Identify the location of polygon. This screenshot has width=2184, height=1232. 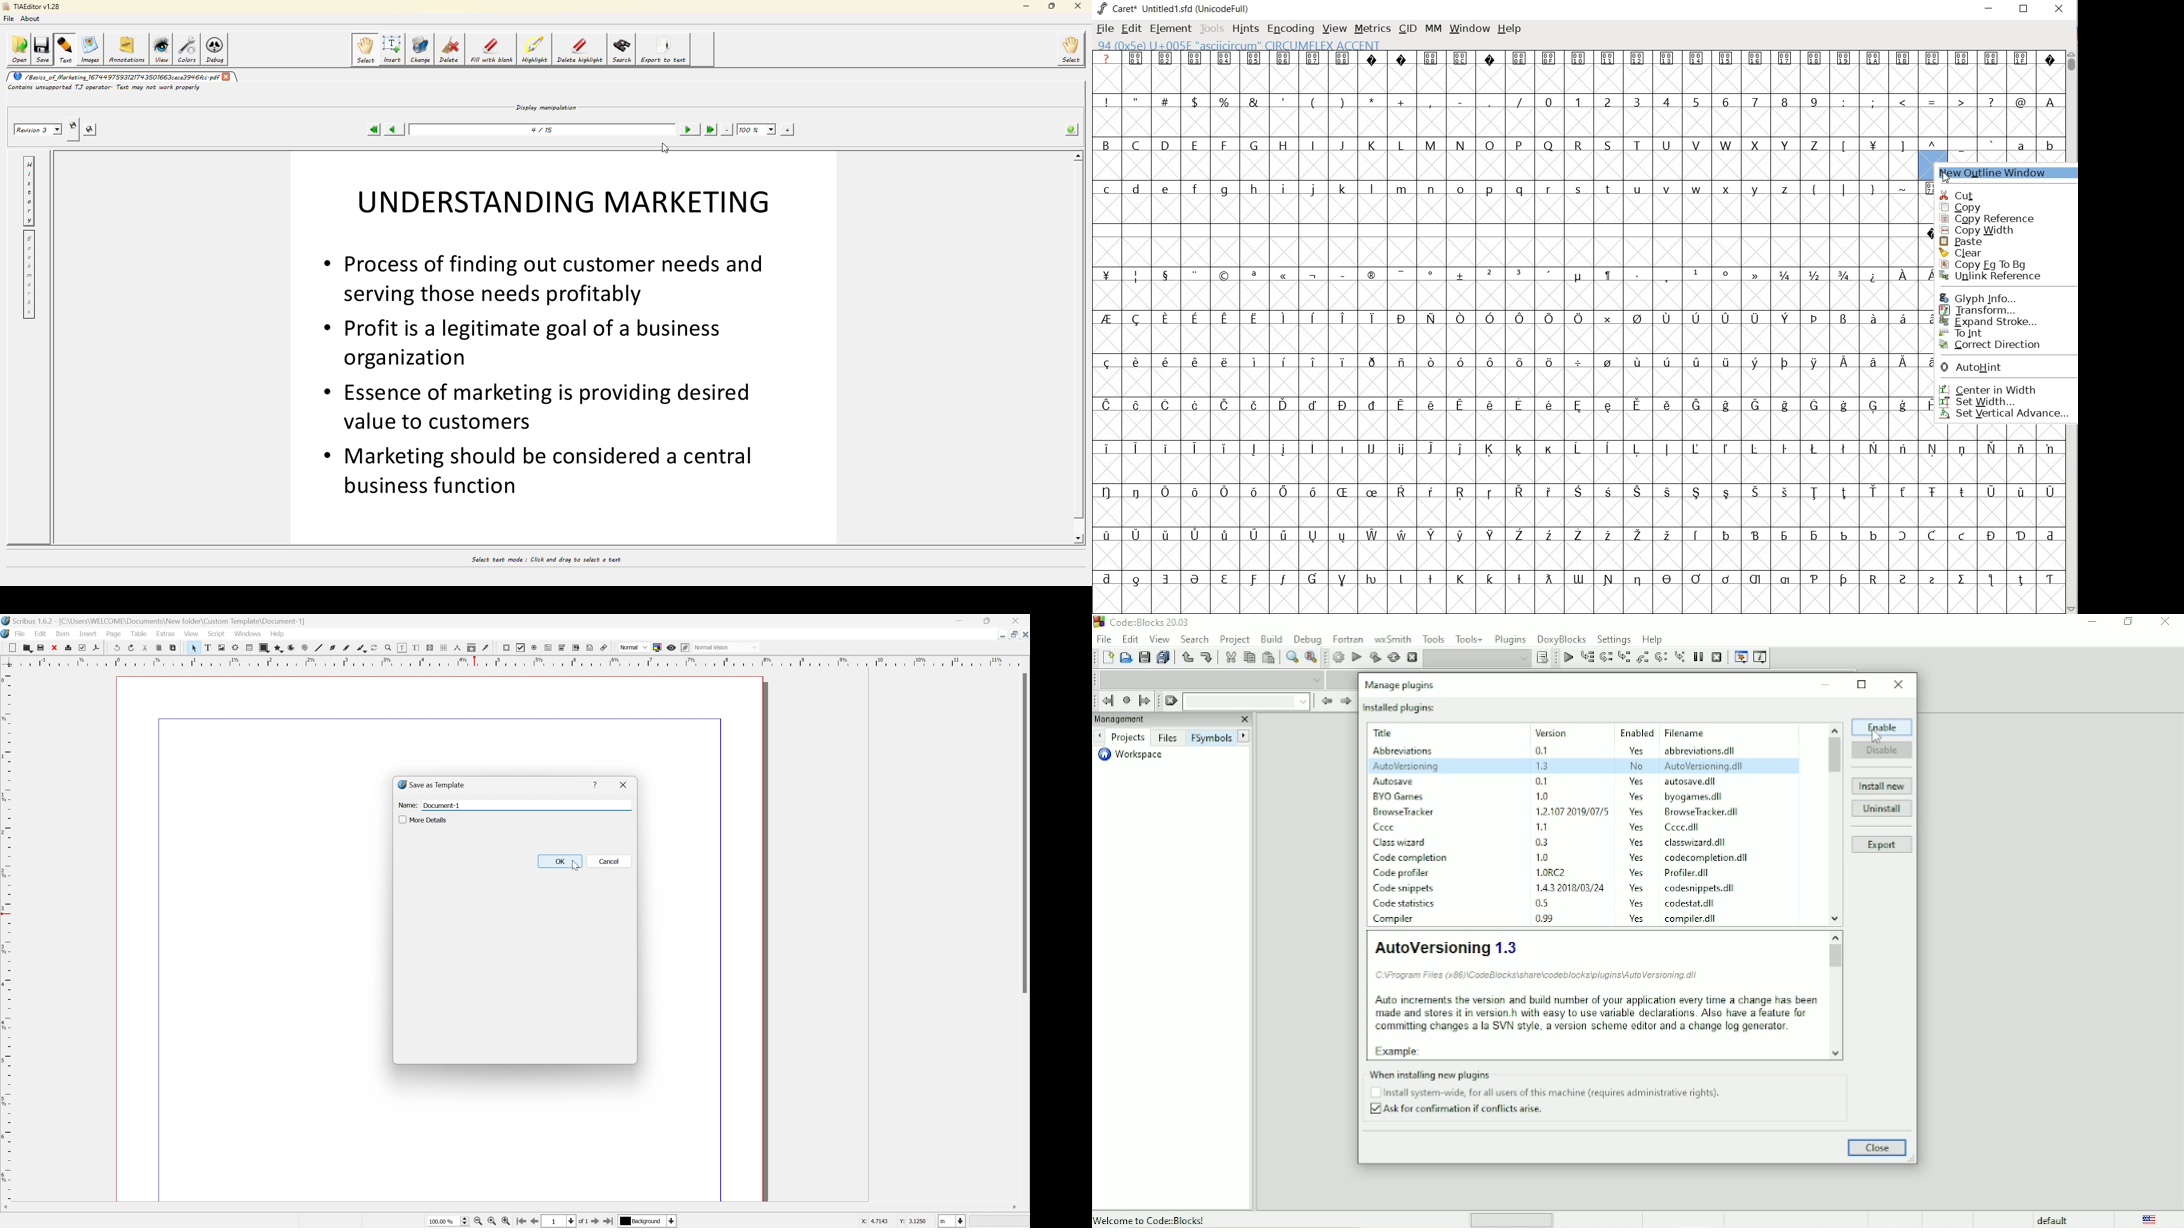
(278, 647).